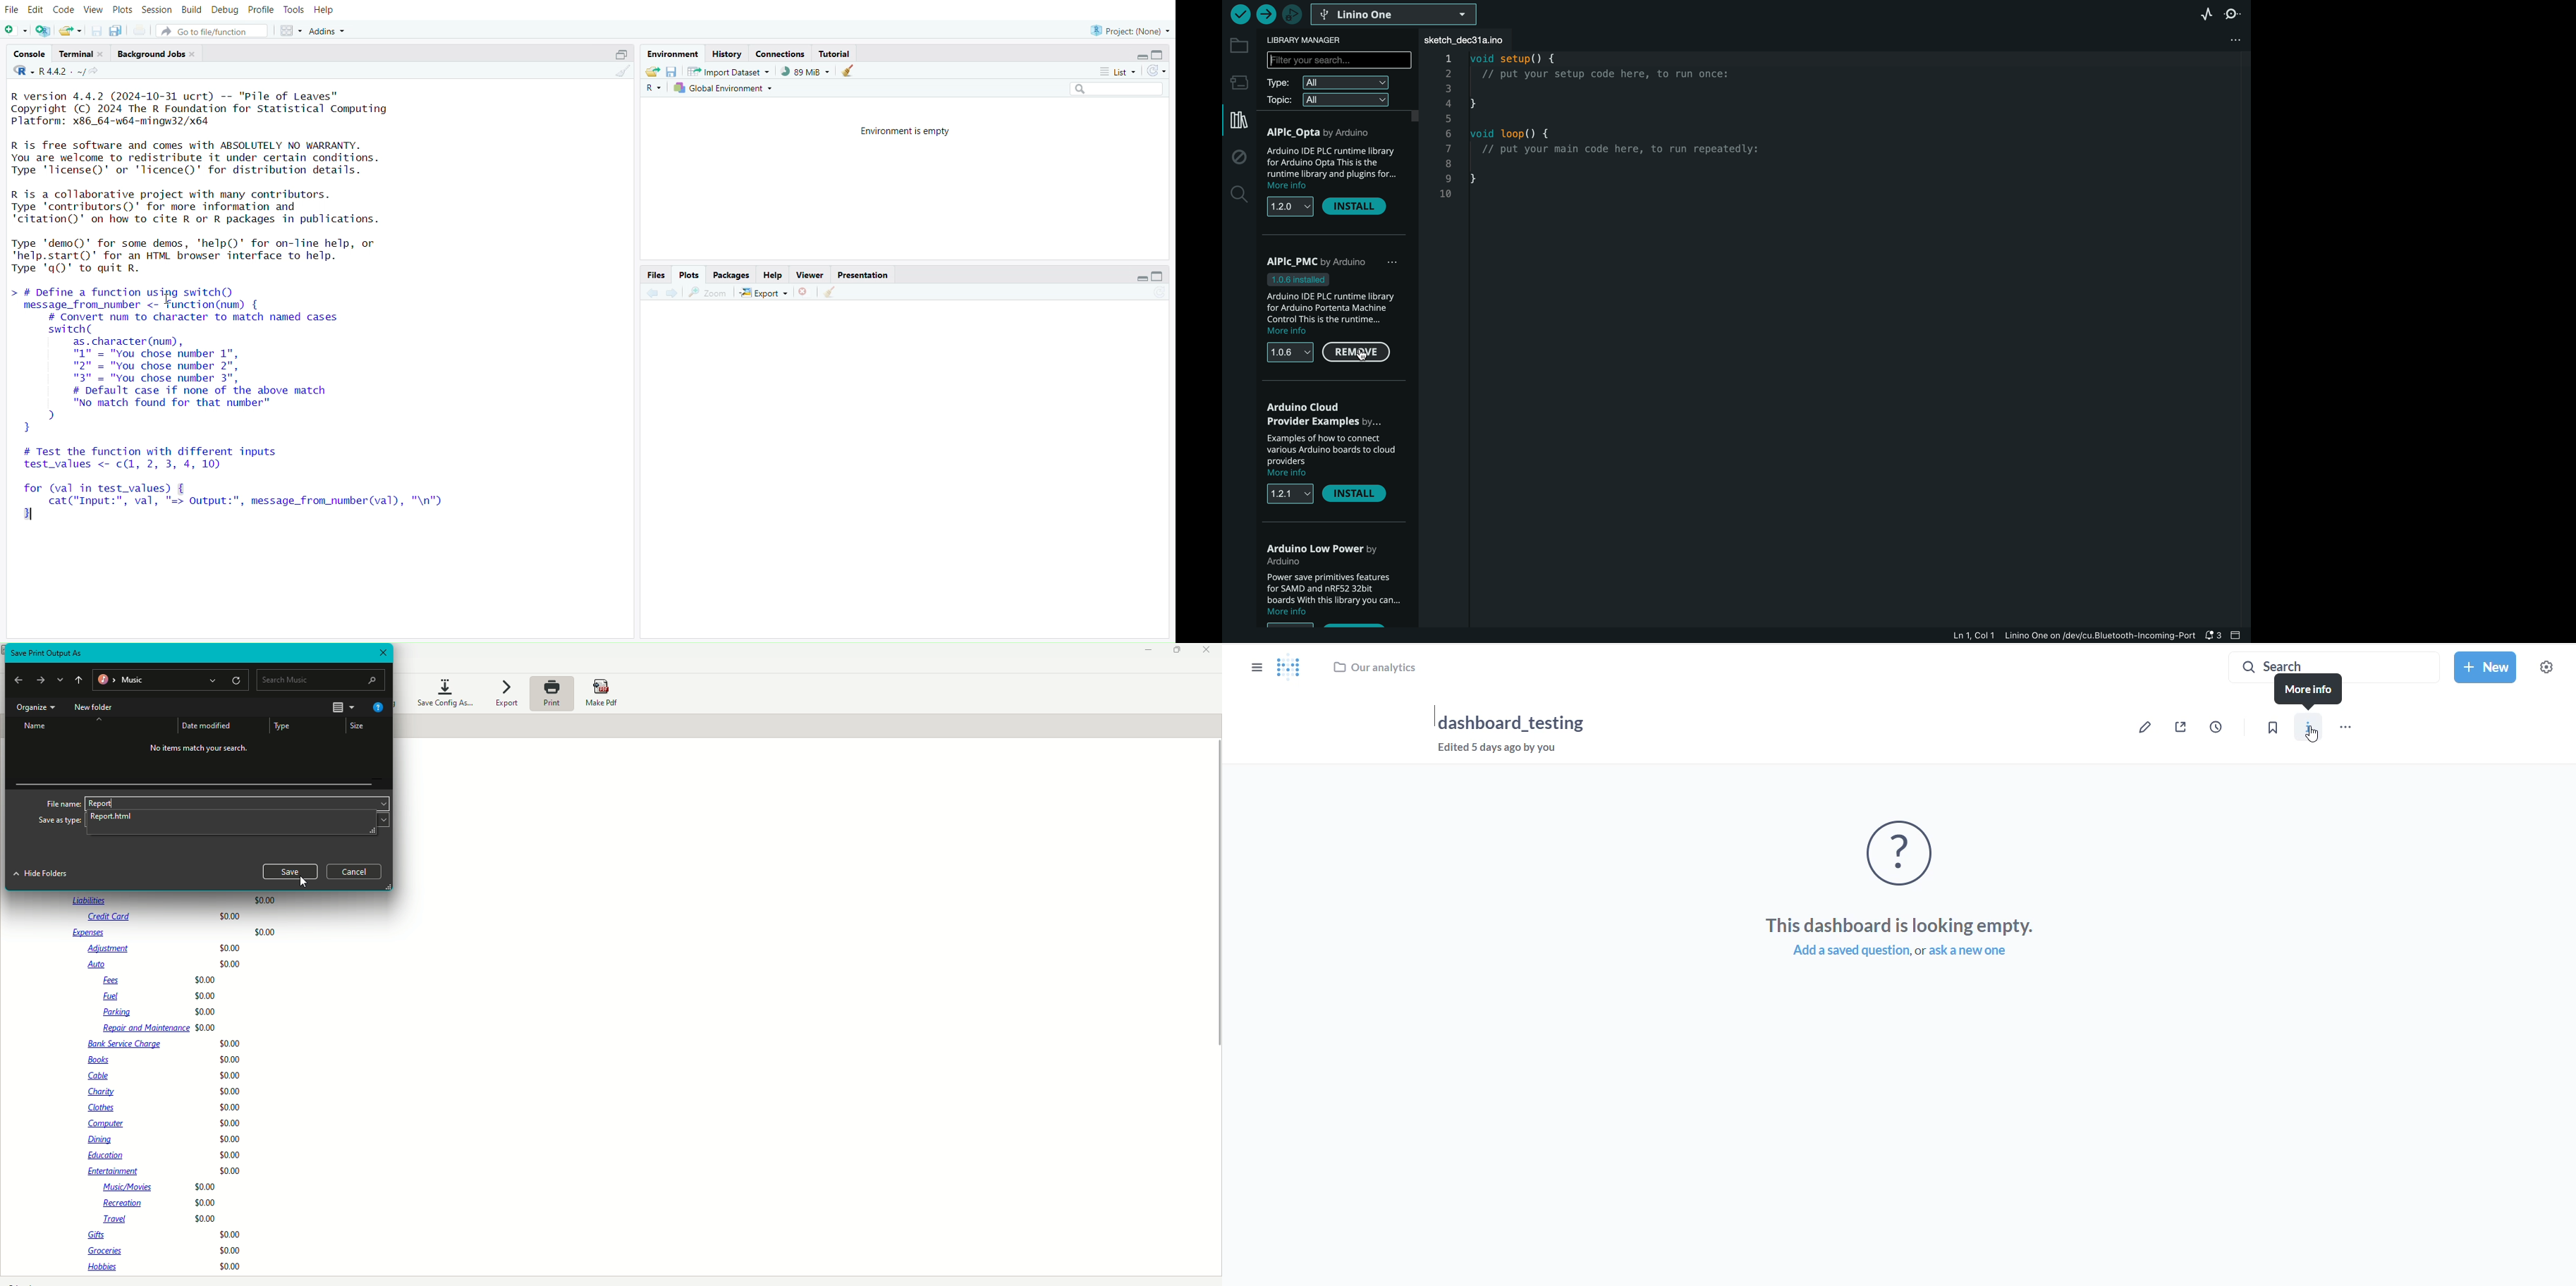  I want to click on Print the current file, so click(141, 29).